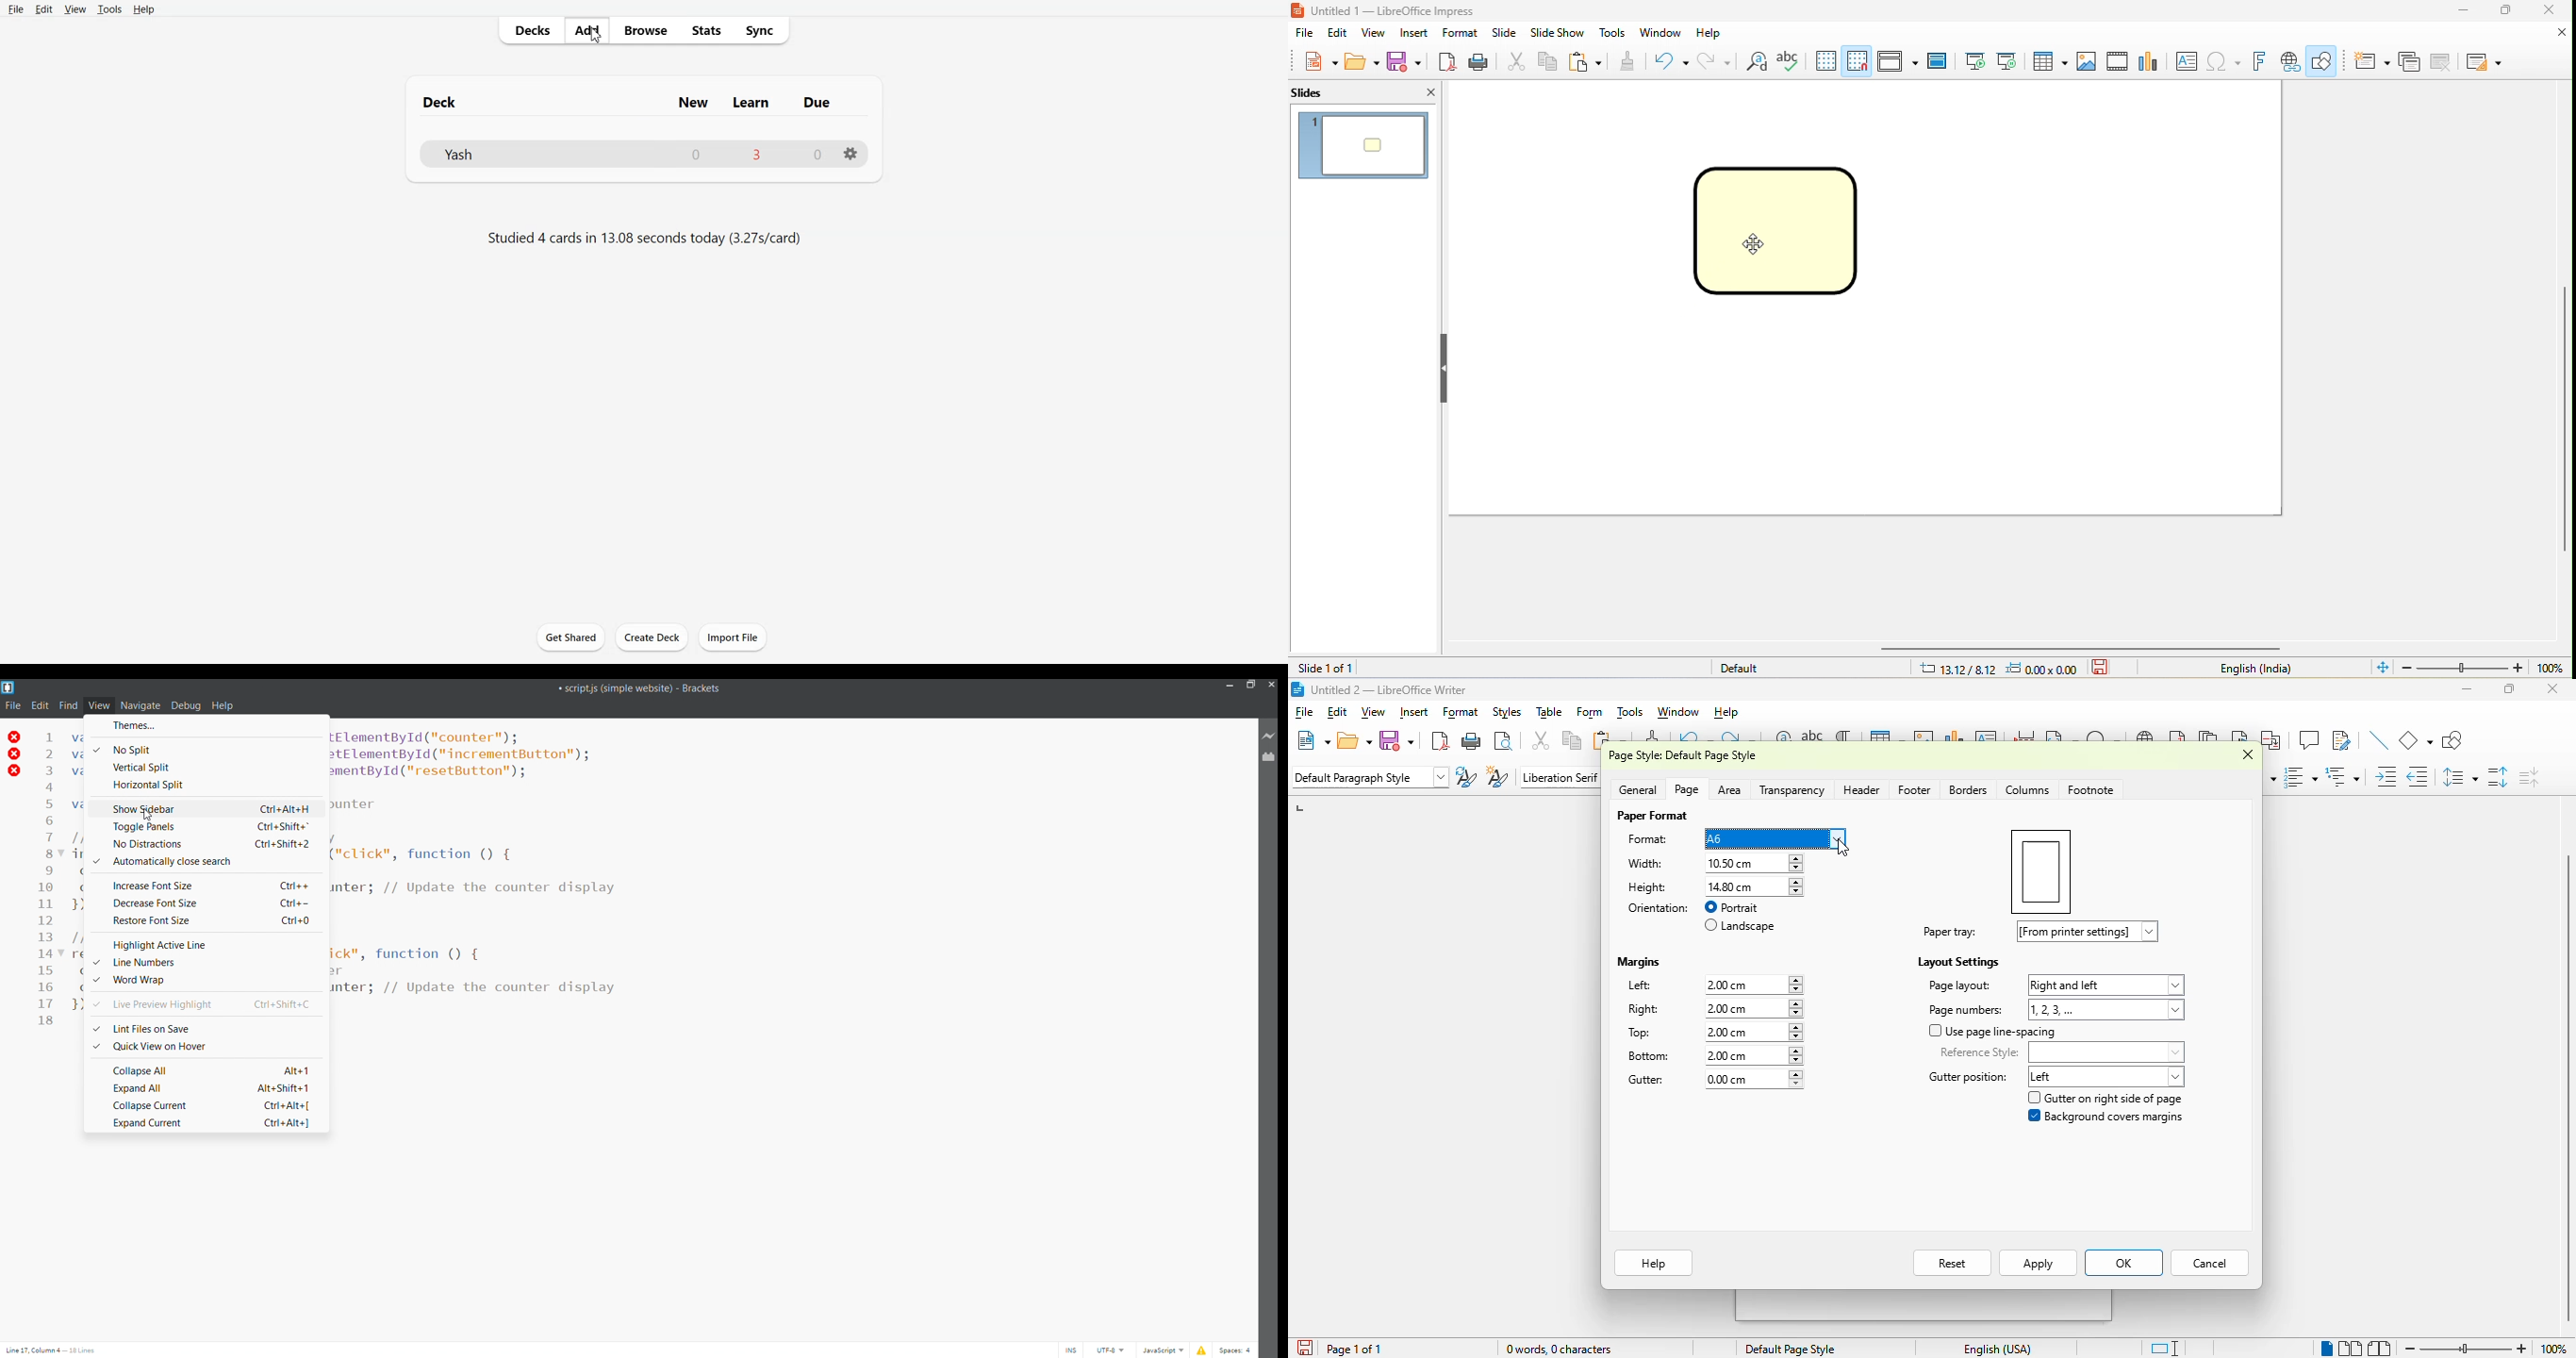  What do you see at coordinates (2507, 10) in the screenshot?
I see `maximize` at bounding box center [2507, 10].